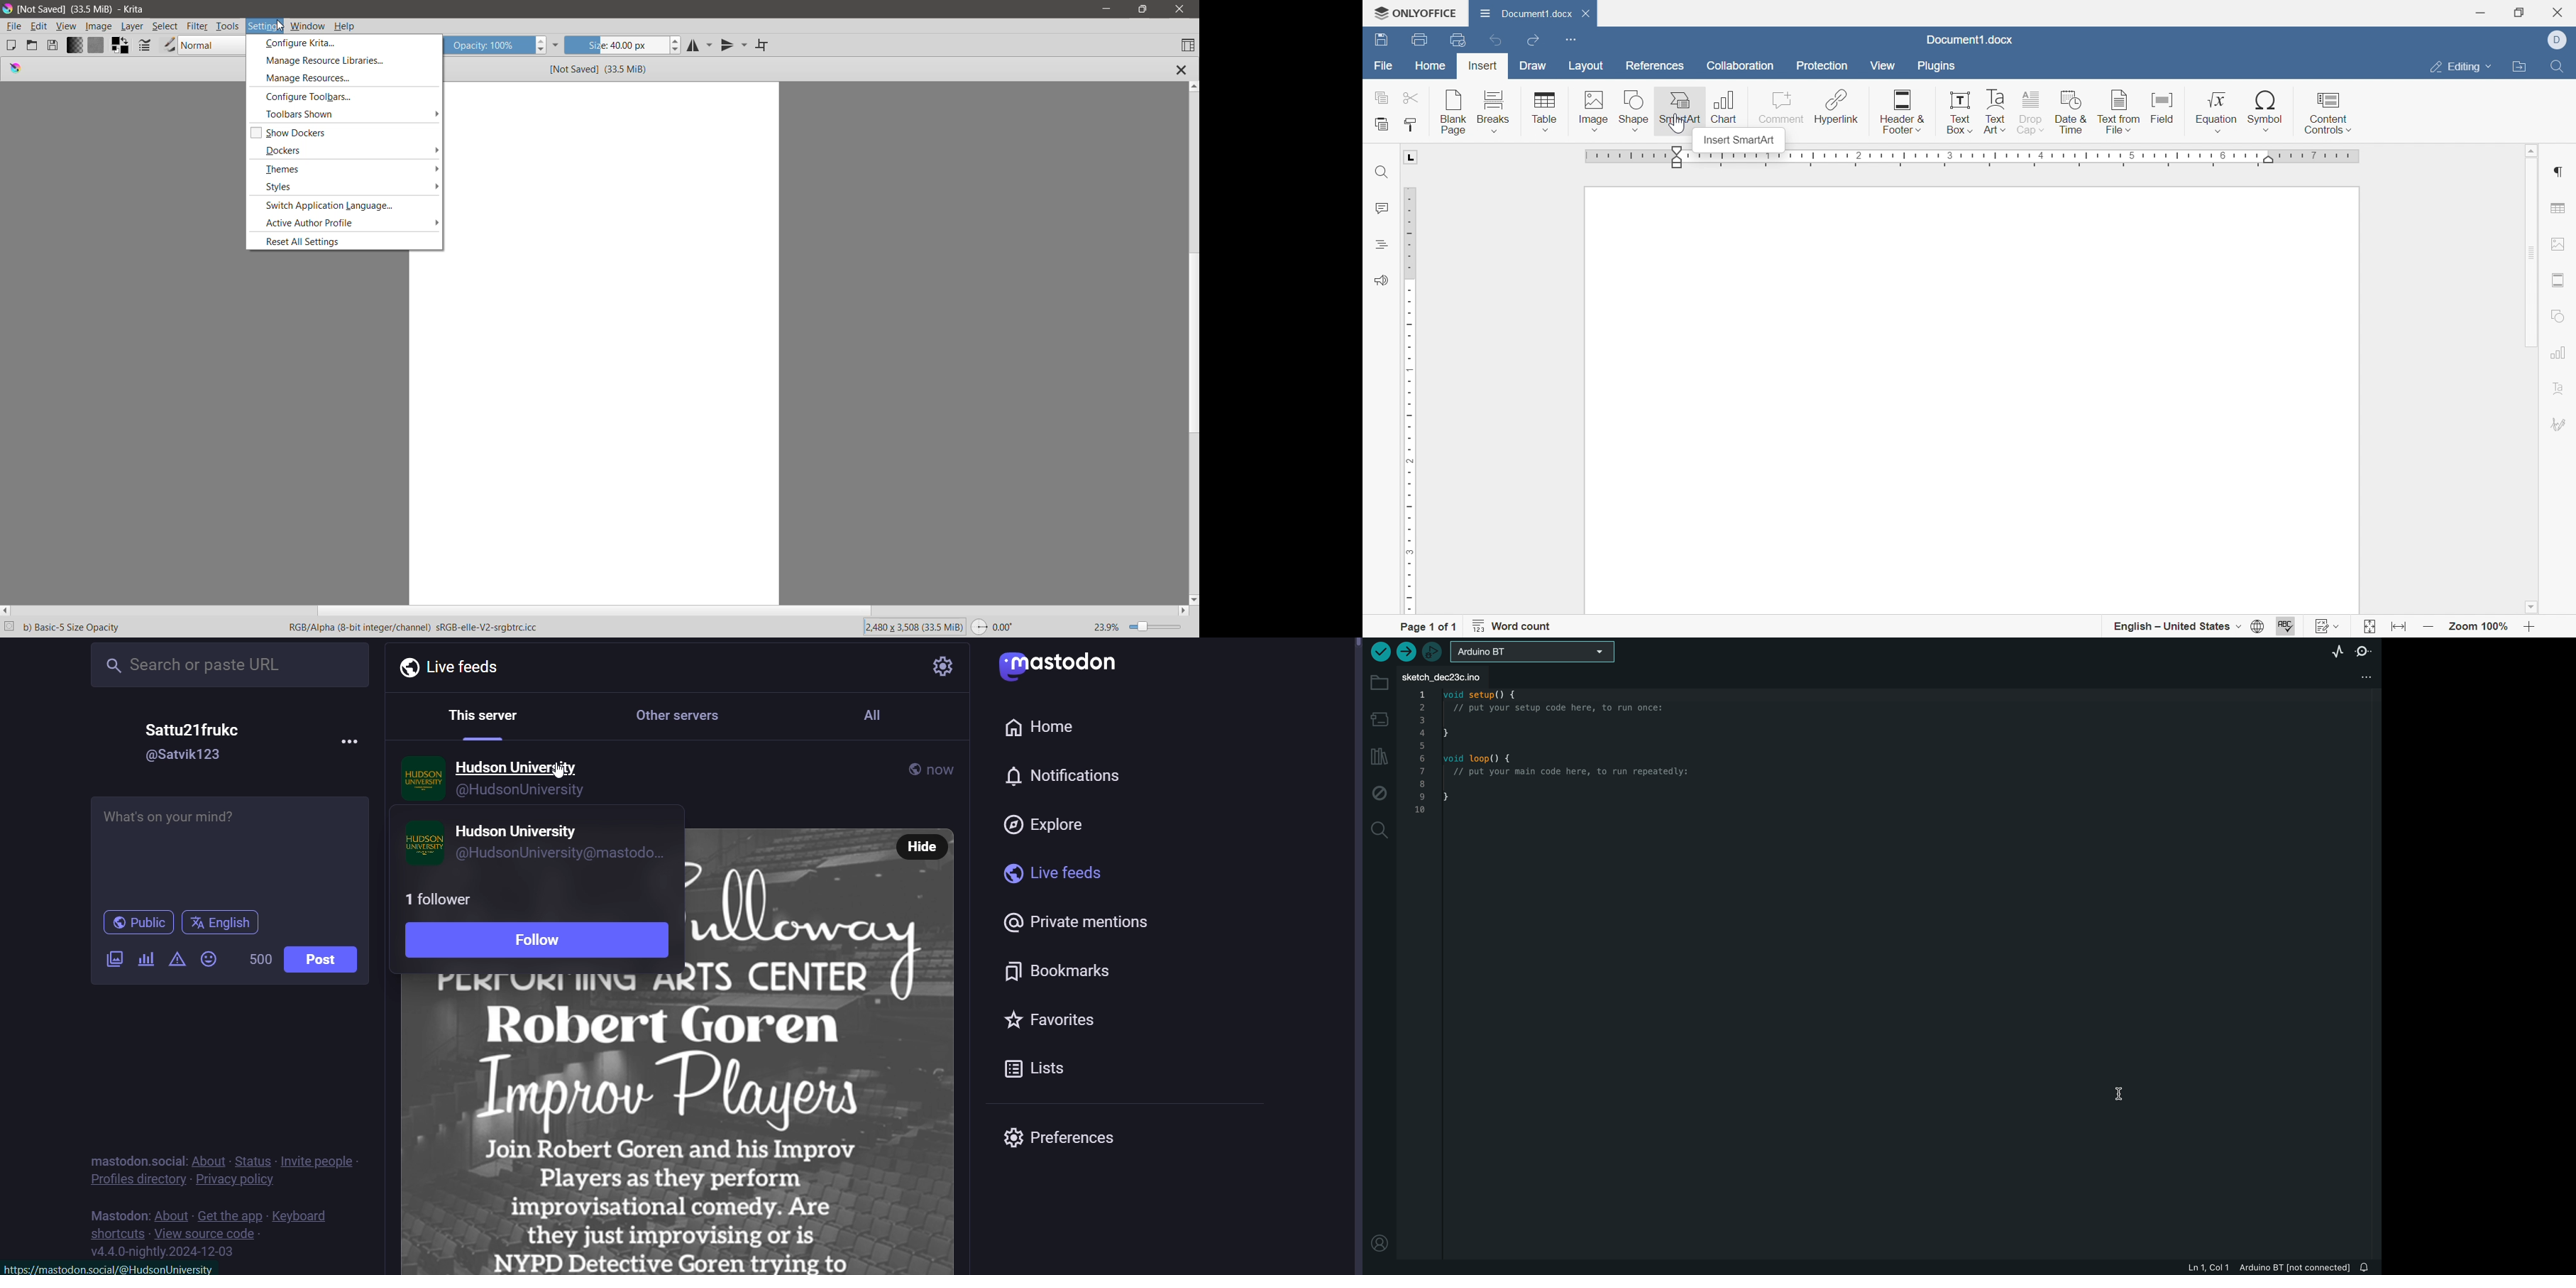  Describe the element at coordinates (2559, 280) in the screenshot. I see `Headers & Footers` at that location.